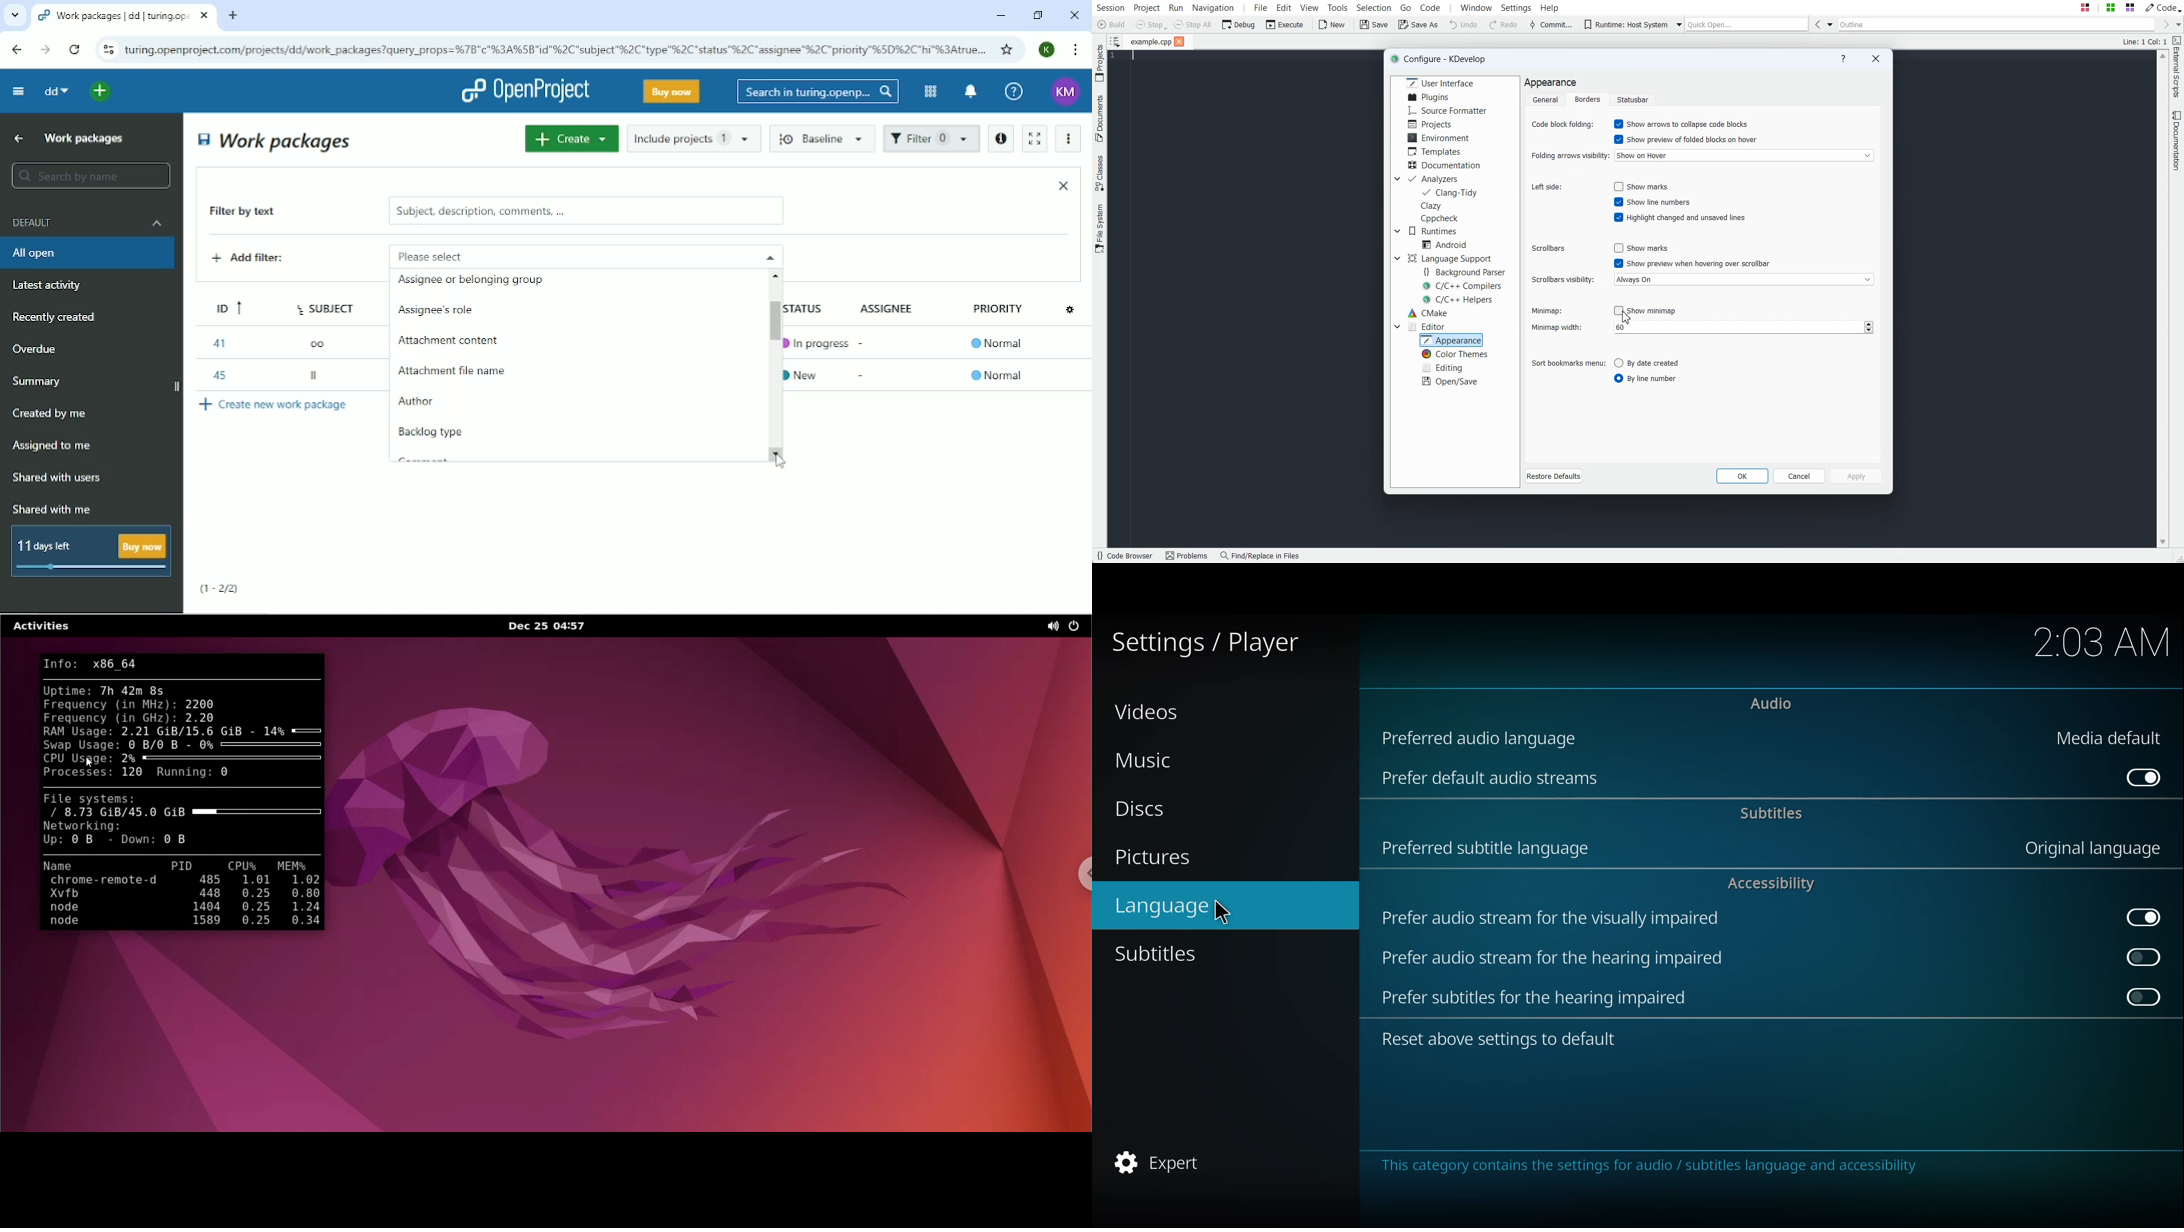  Describe the element at coordinates (1151, 25) in the screenshot. I see `Stop` at that location.